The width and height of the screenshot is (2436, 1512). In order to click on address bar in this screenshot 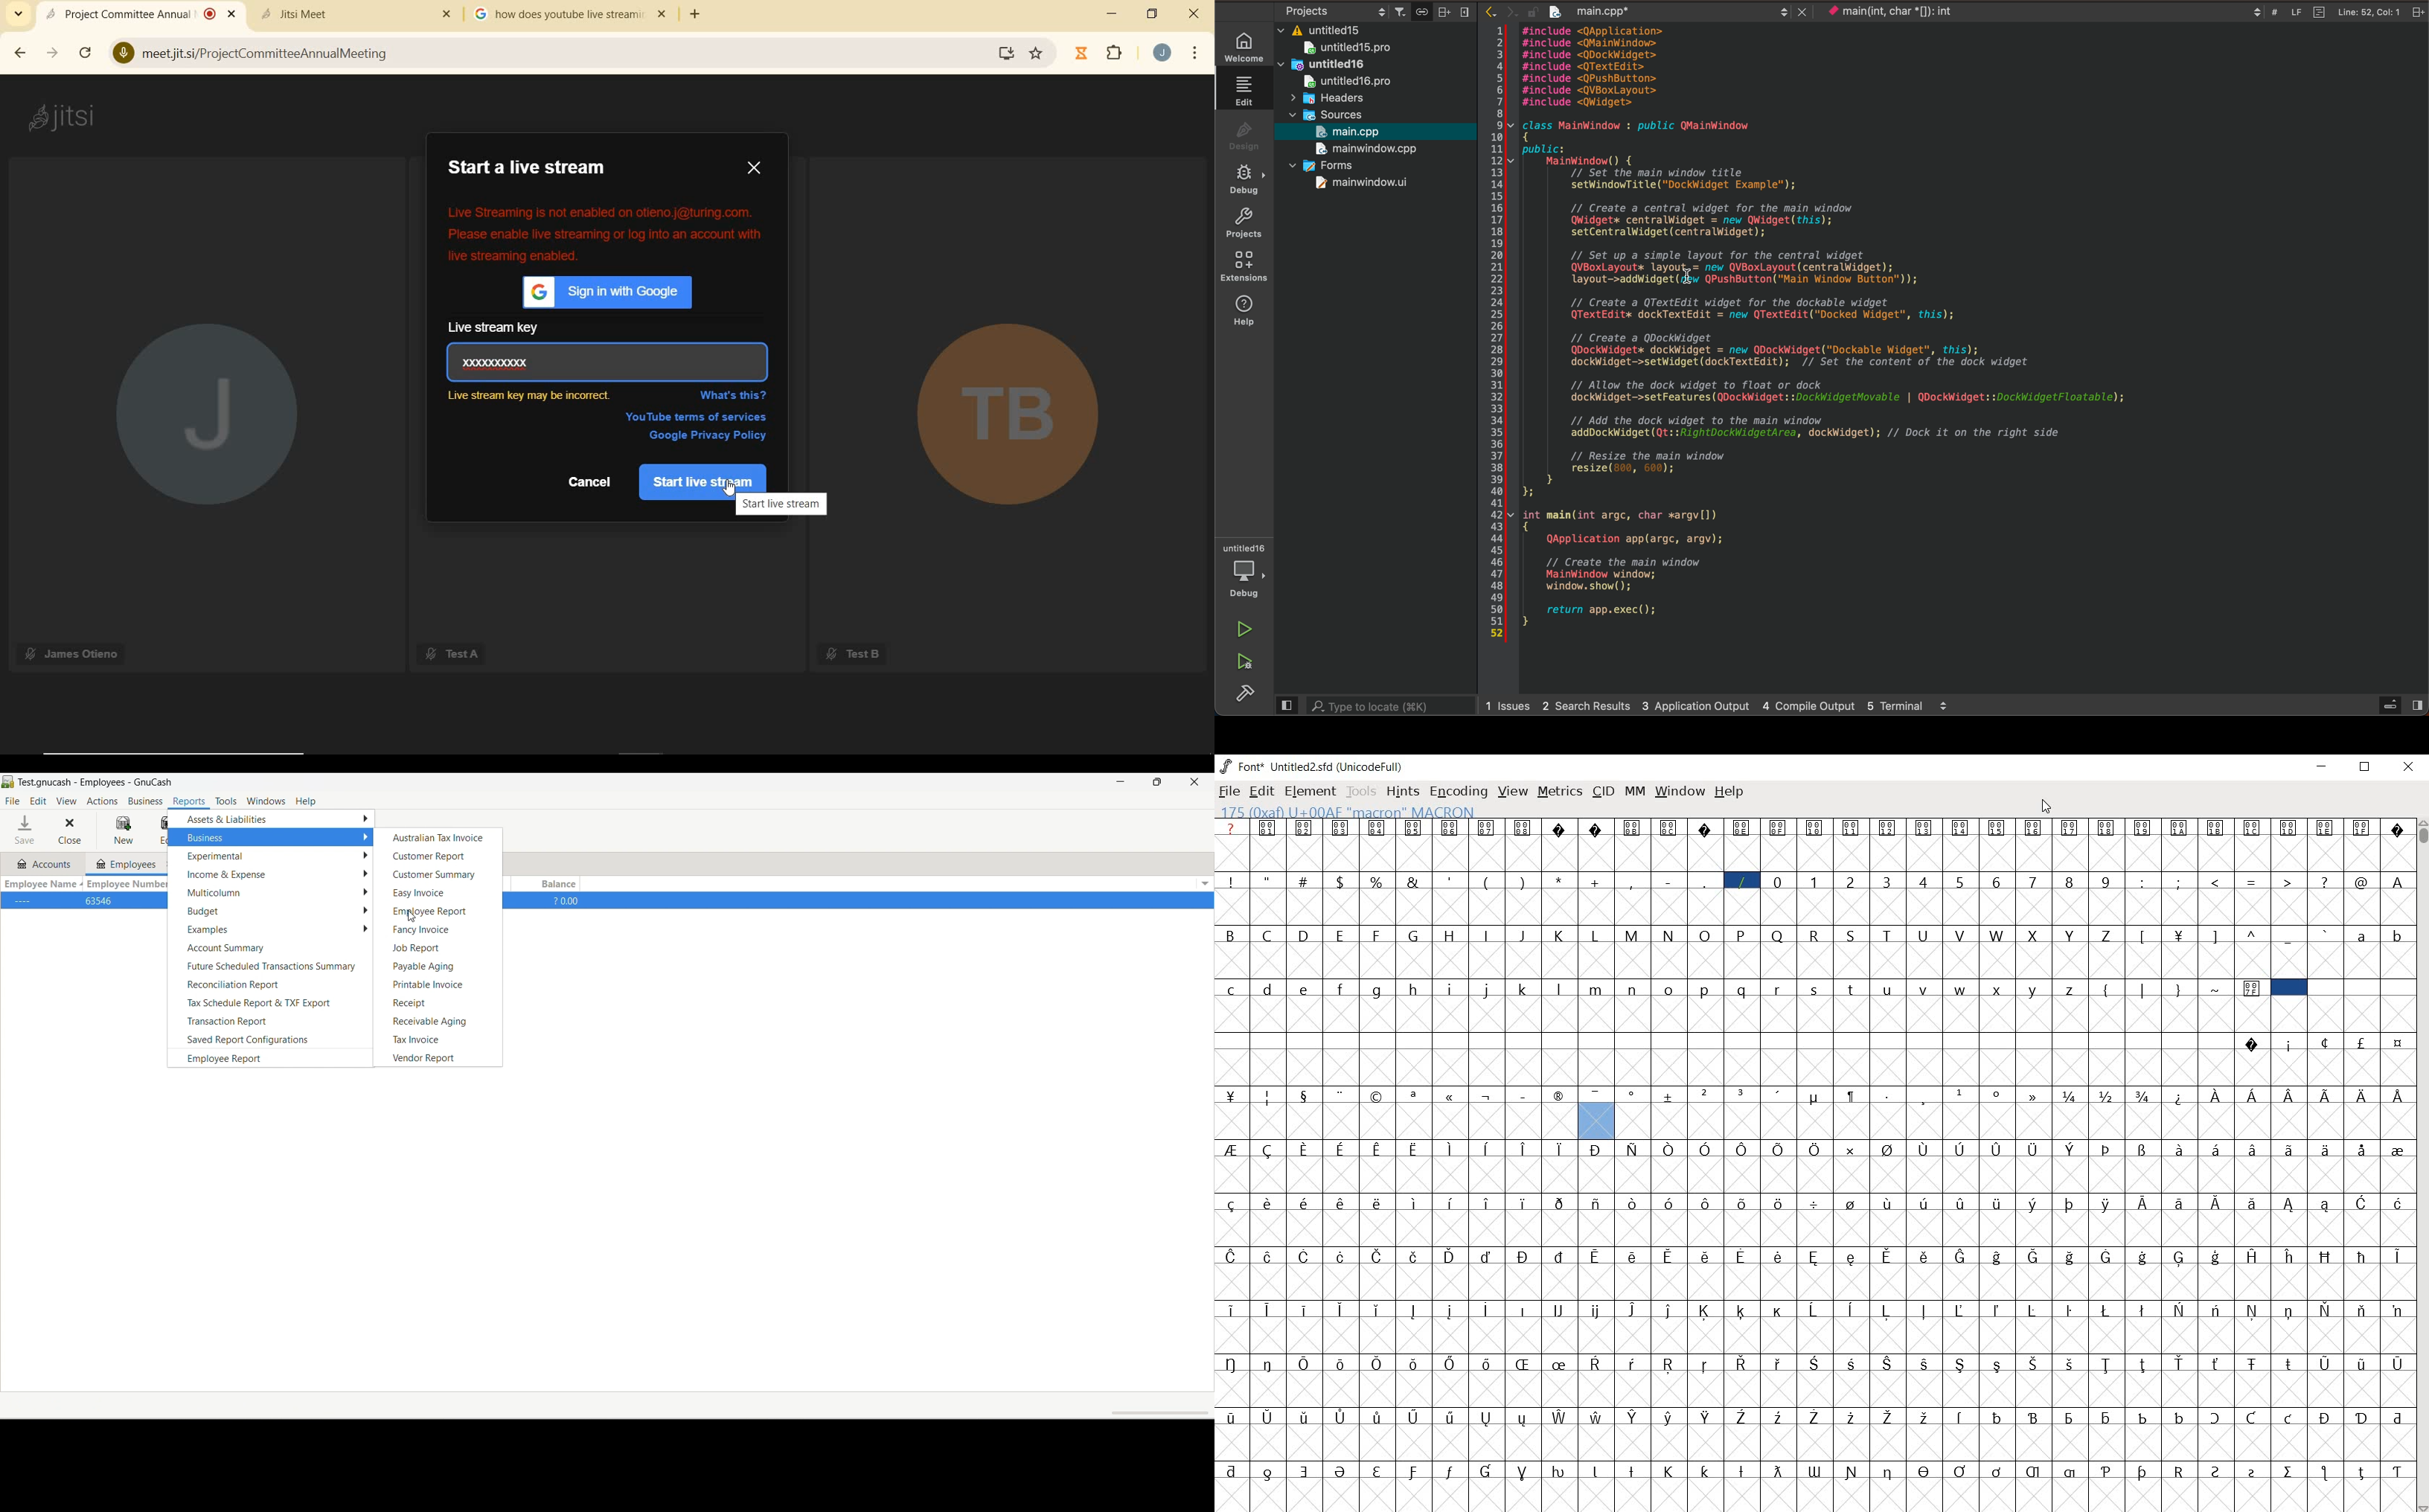, I will do `click(565, 52)`.